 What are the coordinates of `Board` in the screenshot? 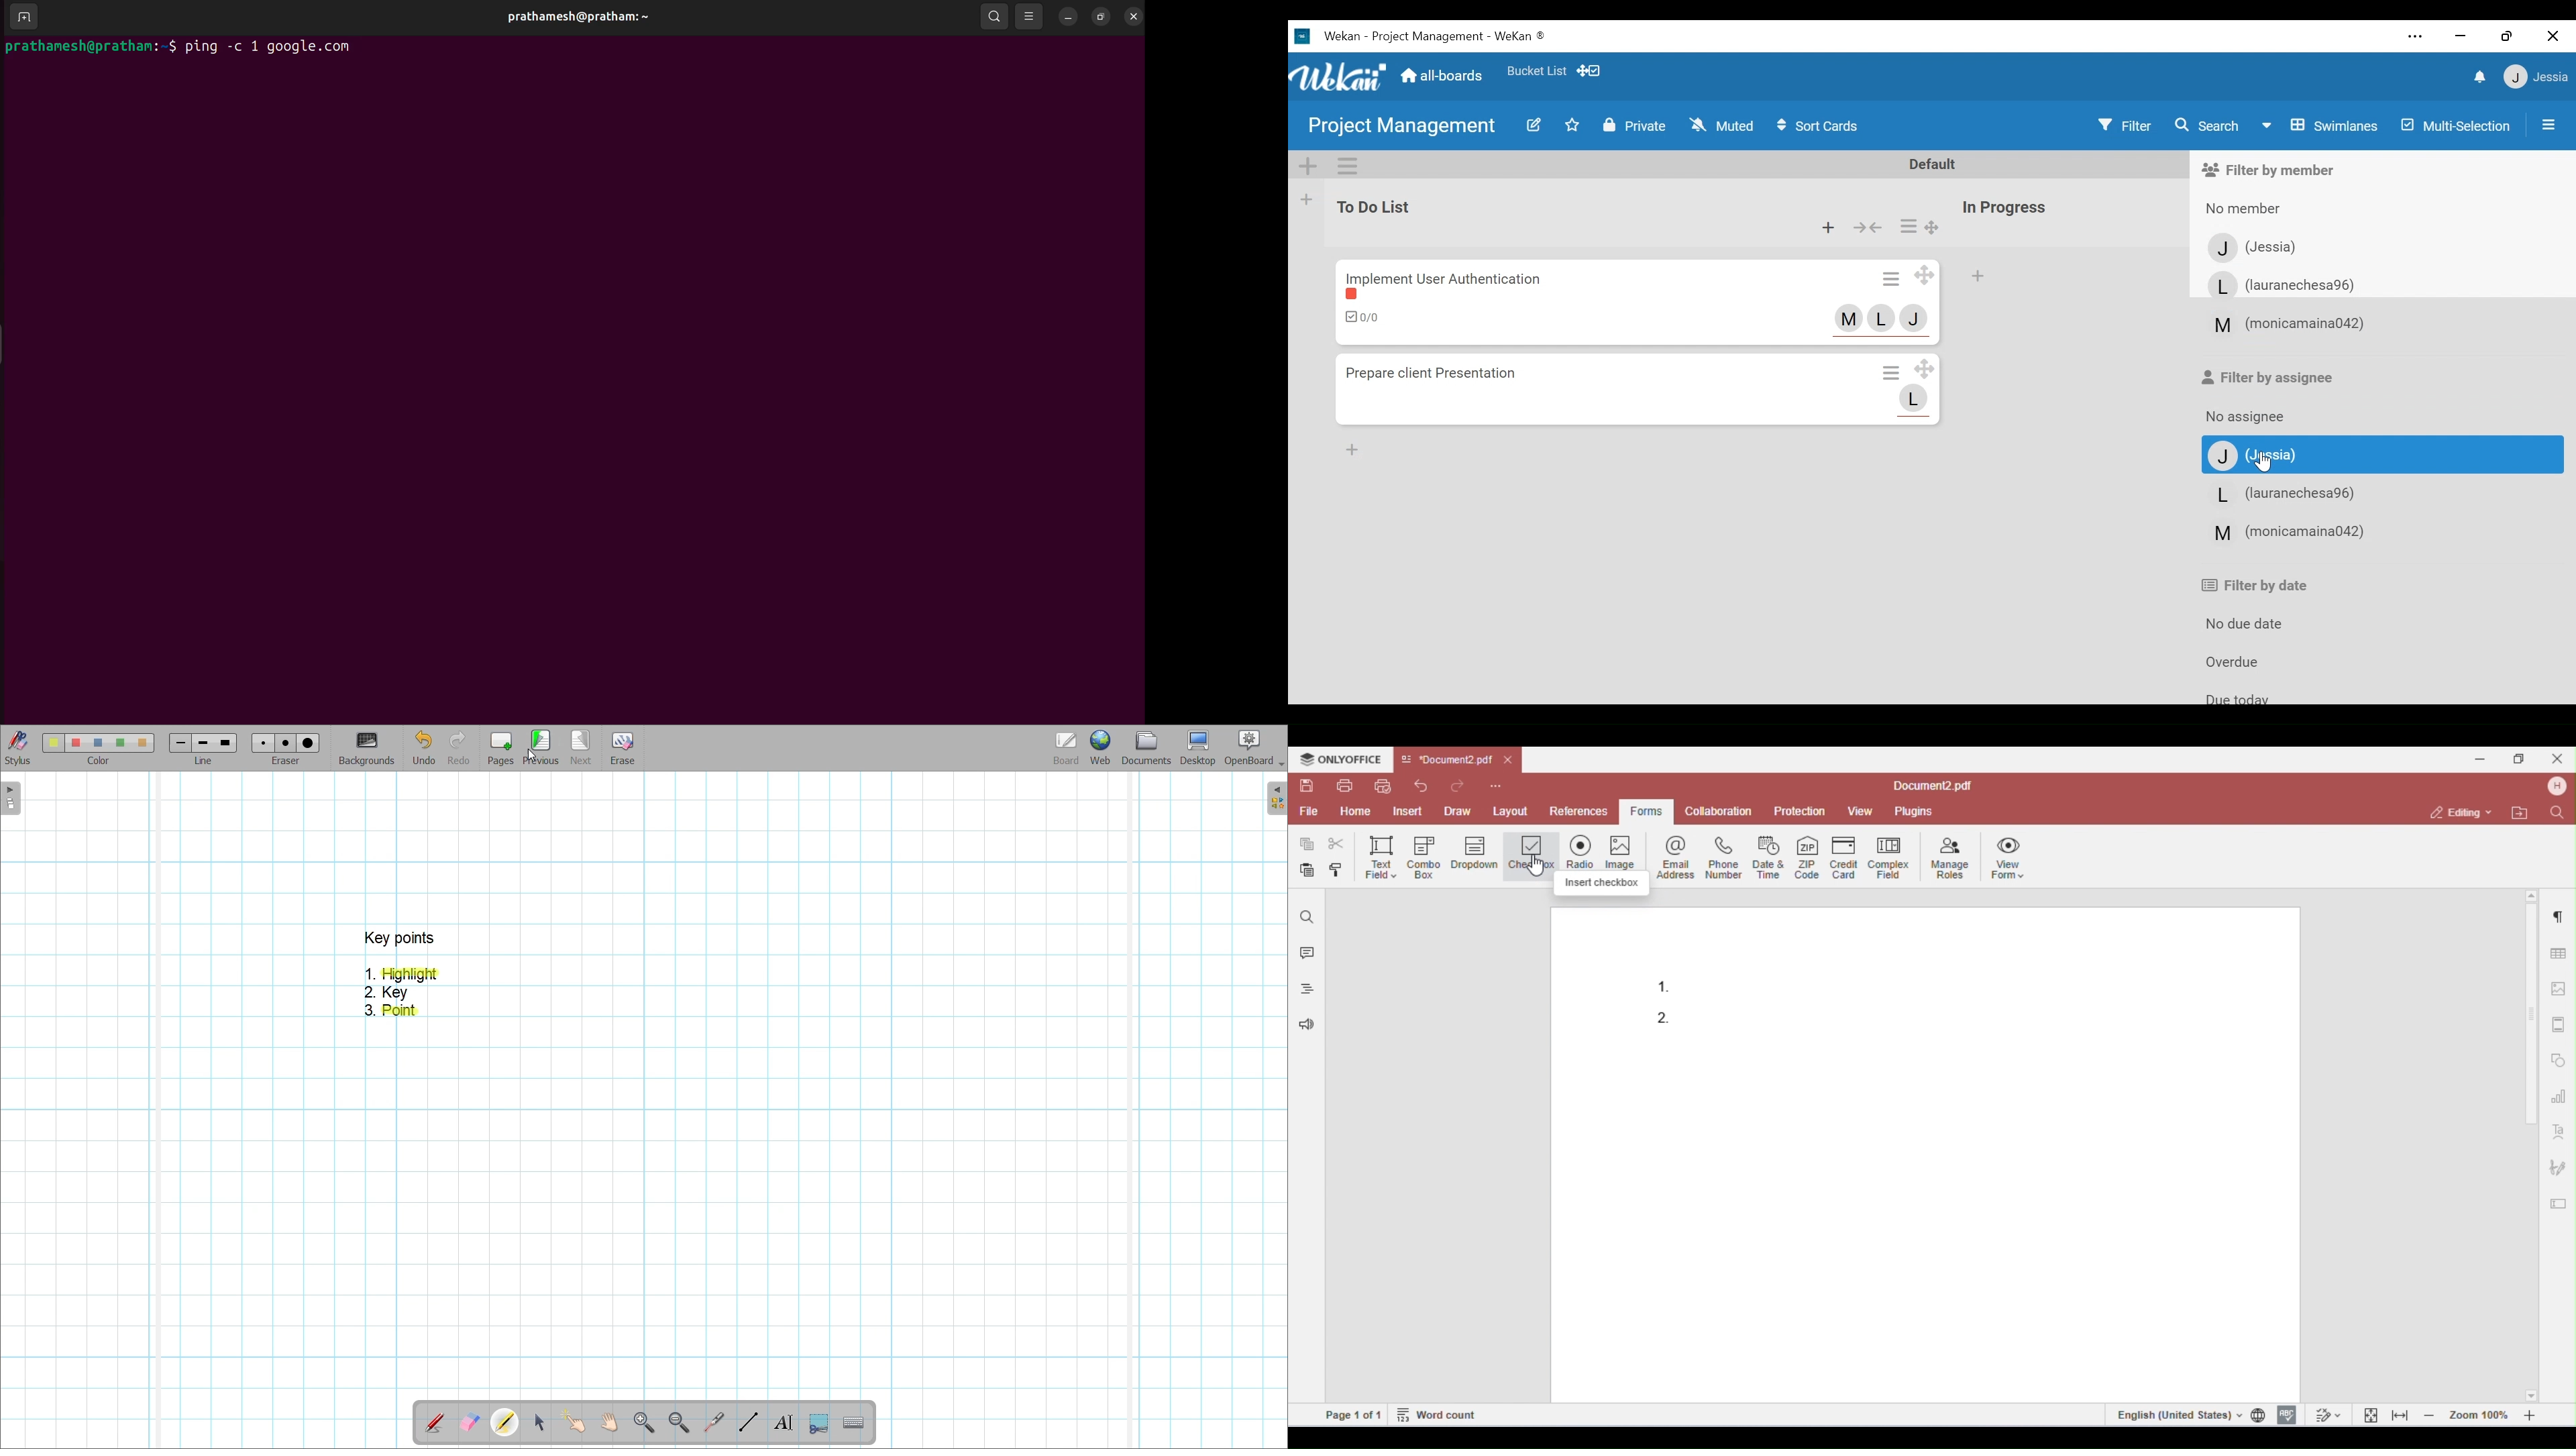 It's located at (1067, 749).